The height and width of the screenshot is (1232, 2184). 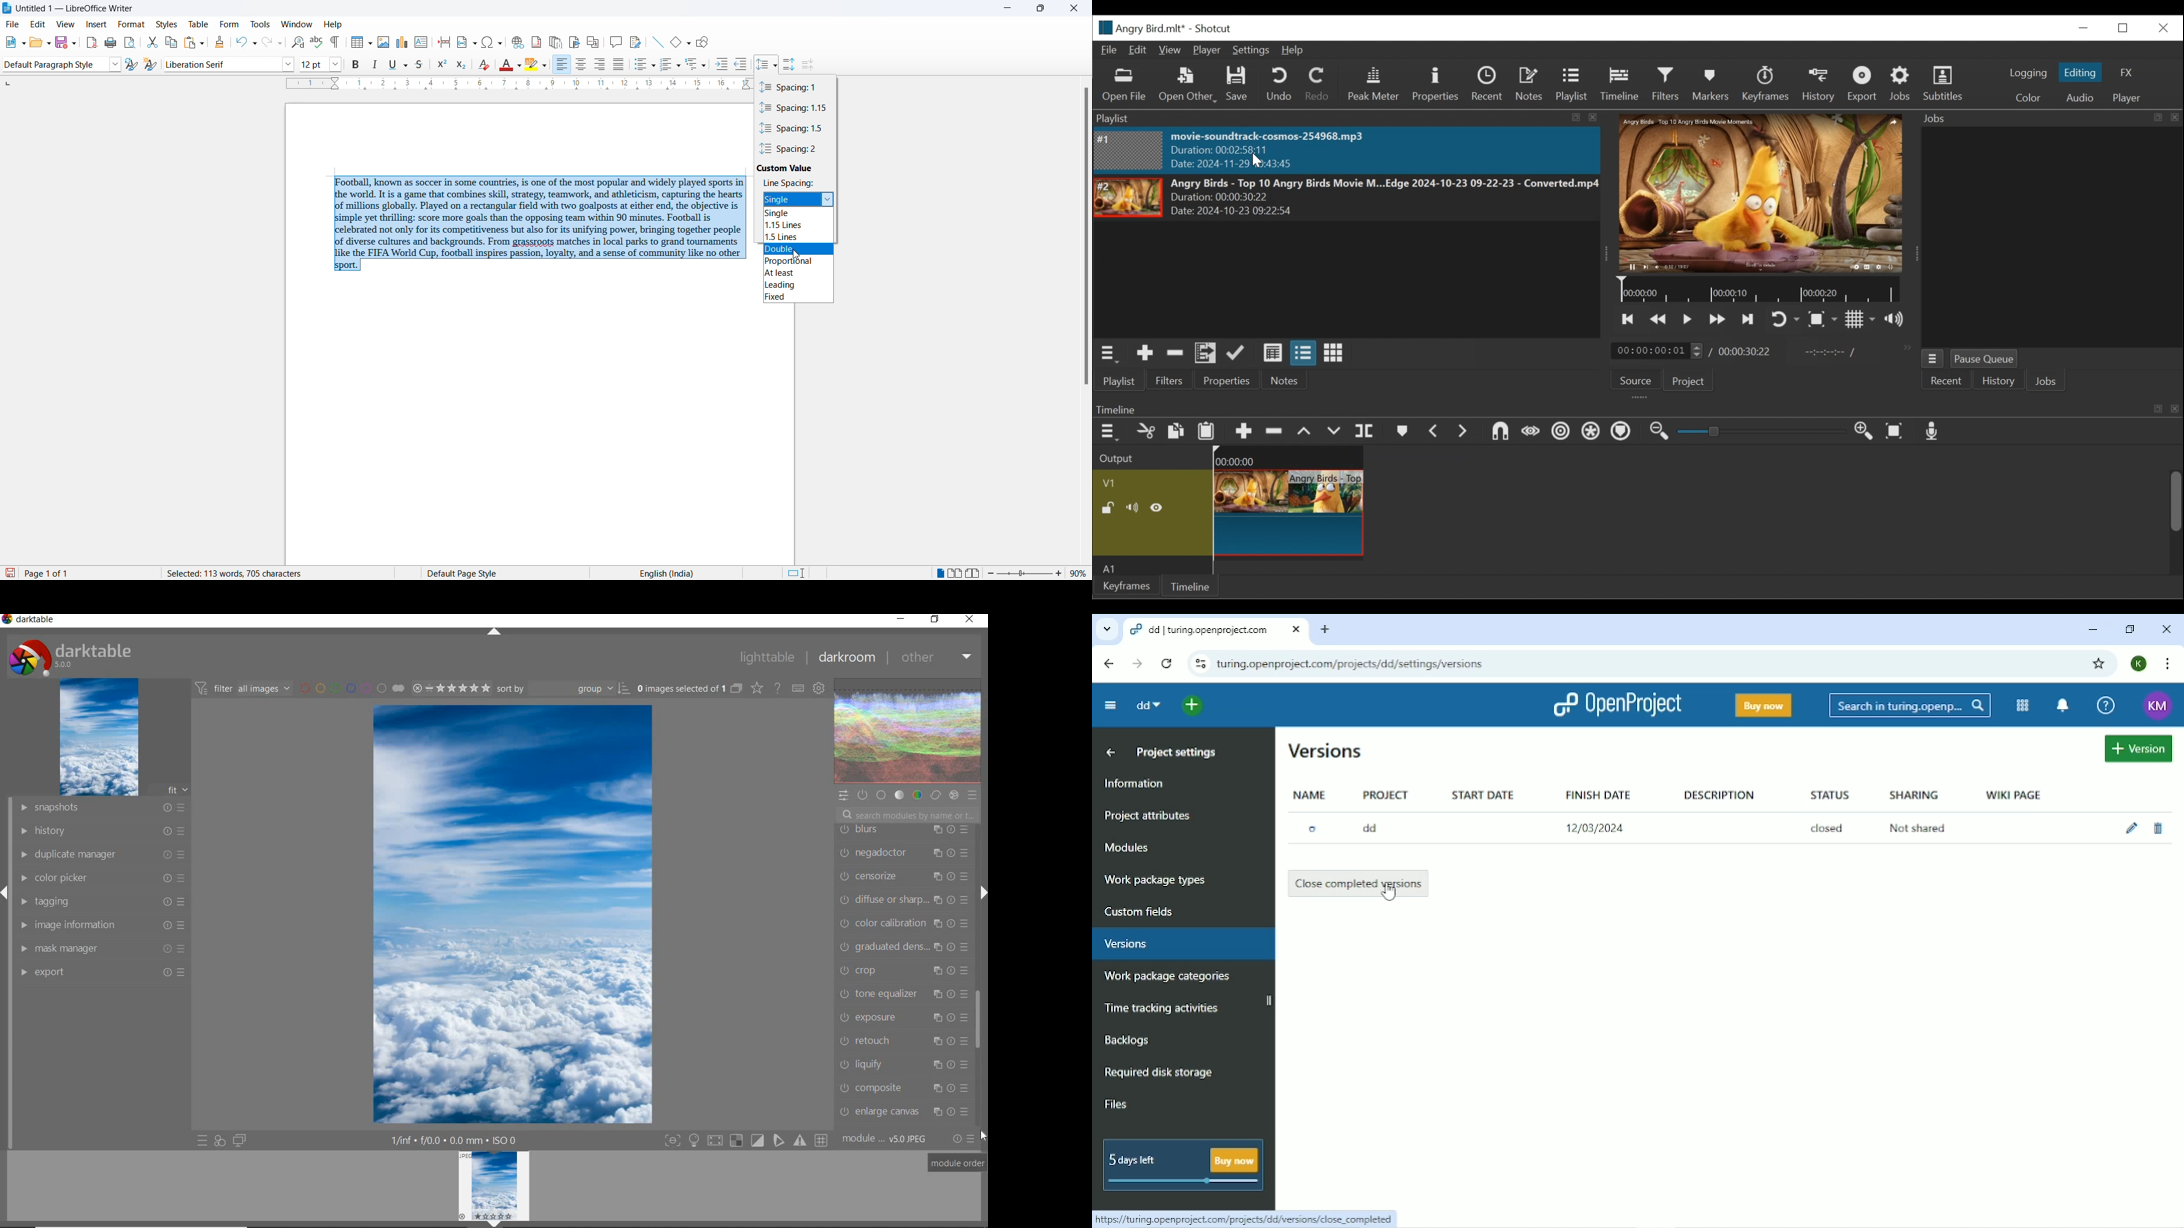 What do you see at coordinates (595, 42) in the screenshot?
I see `insert cross-reference` at bounding box center [595, 42].